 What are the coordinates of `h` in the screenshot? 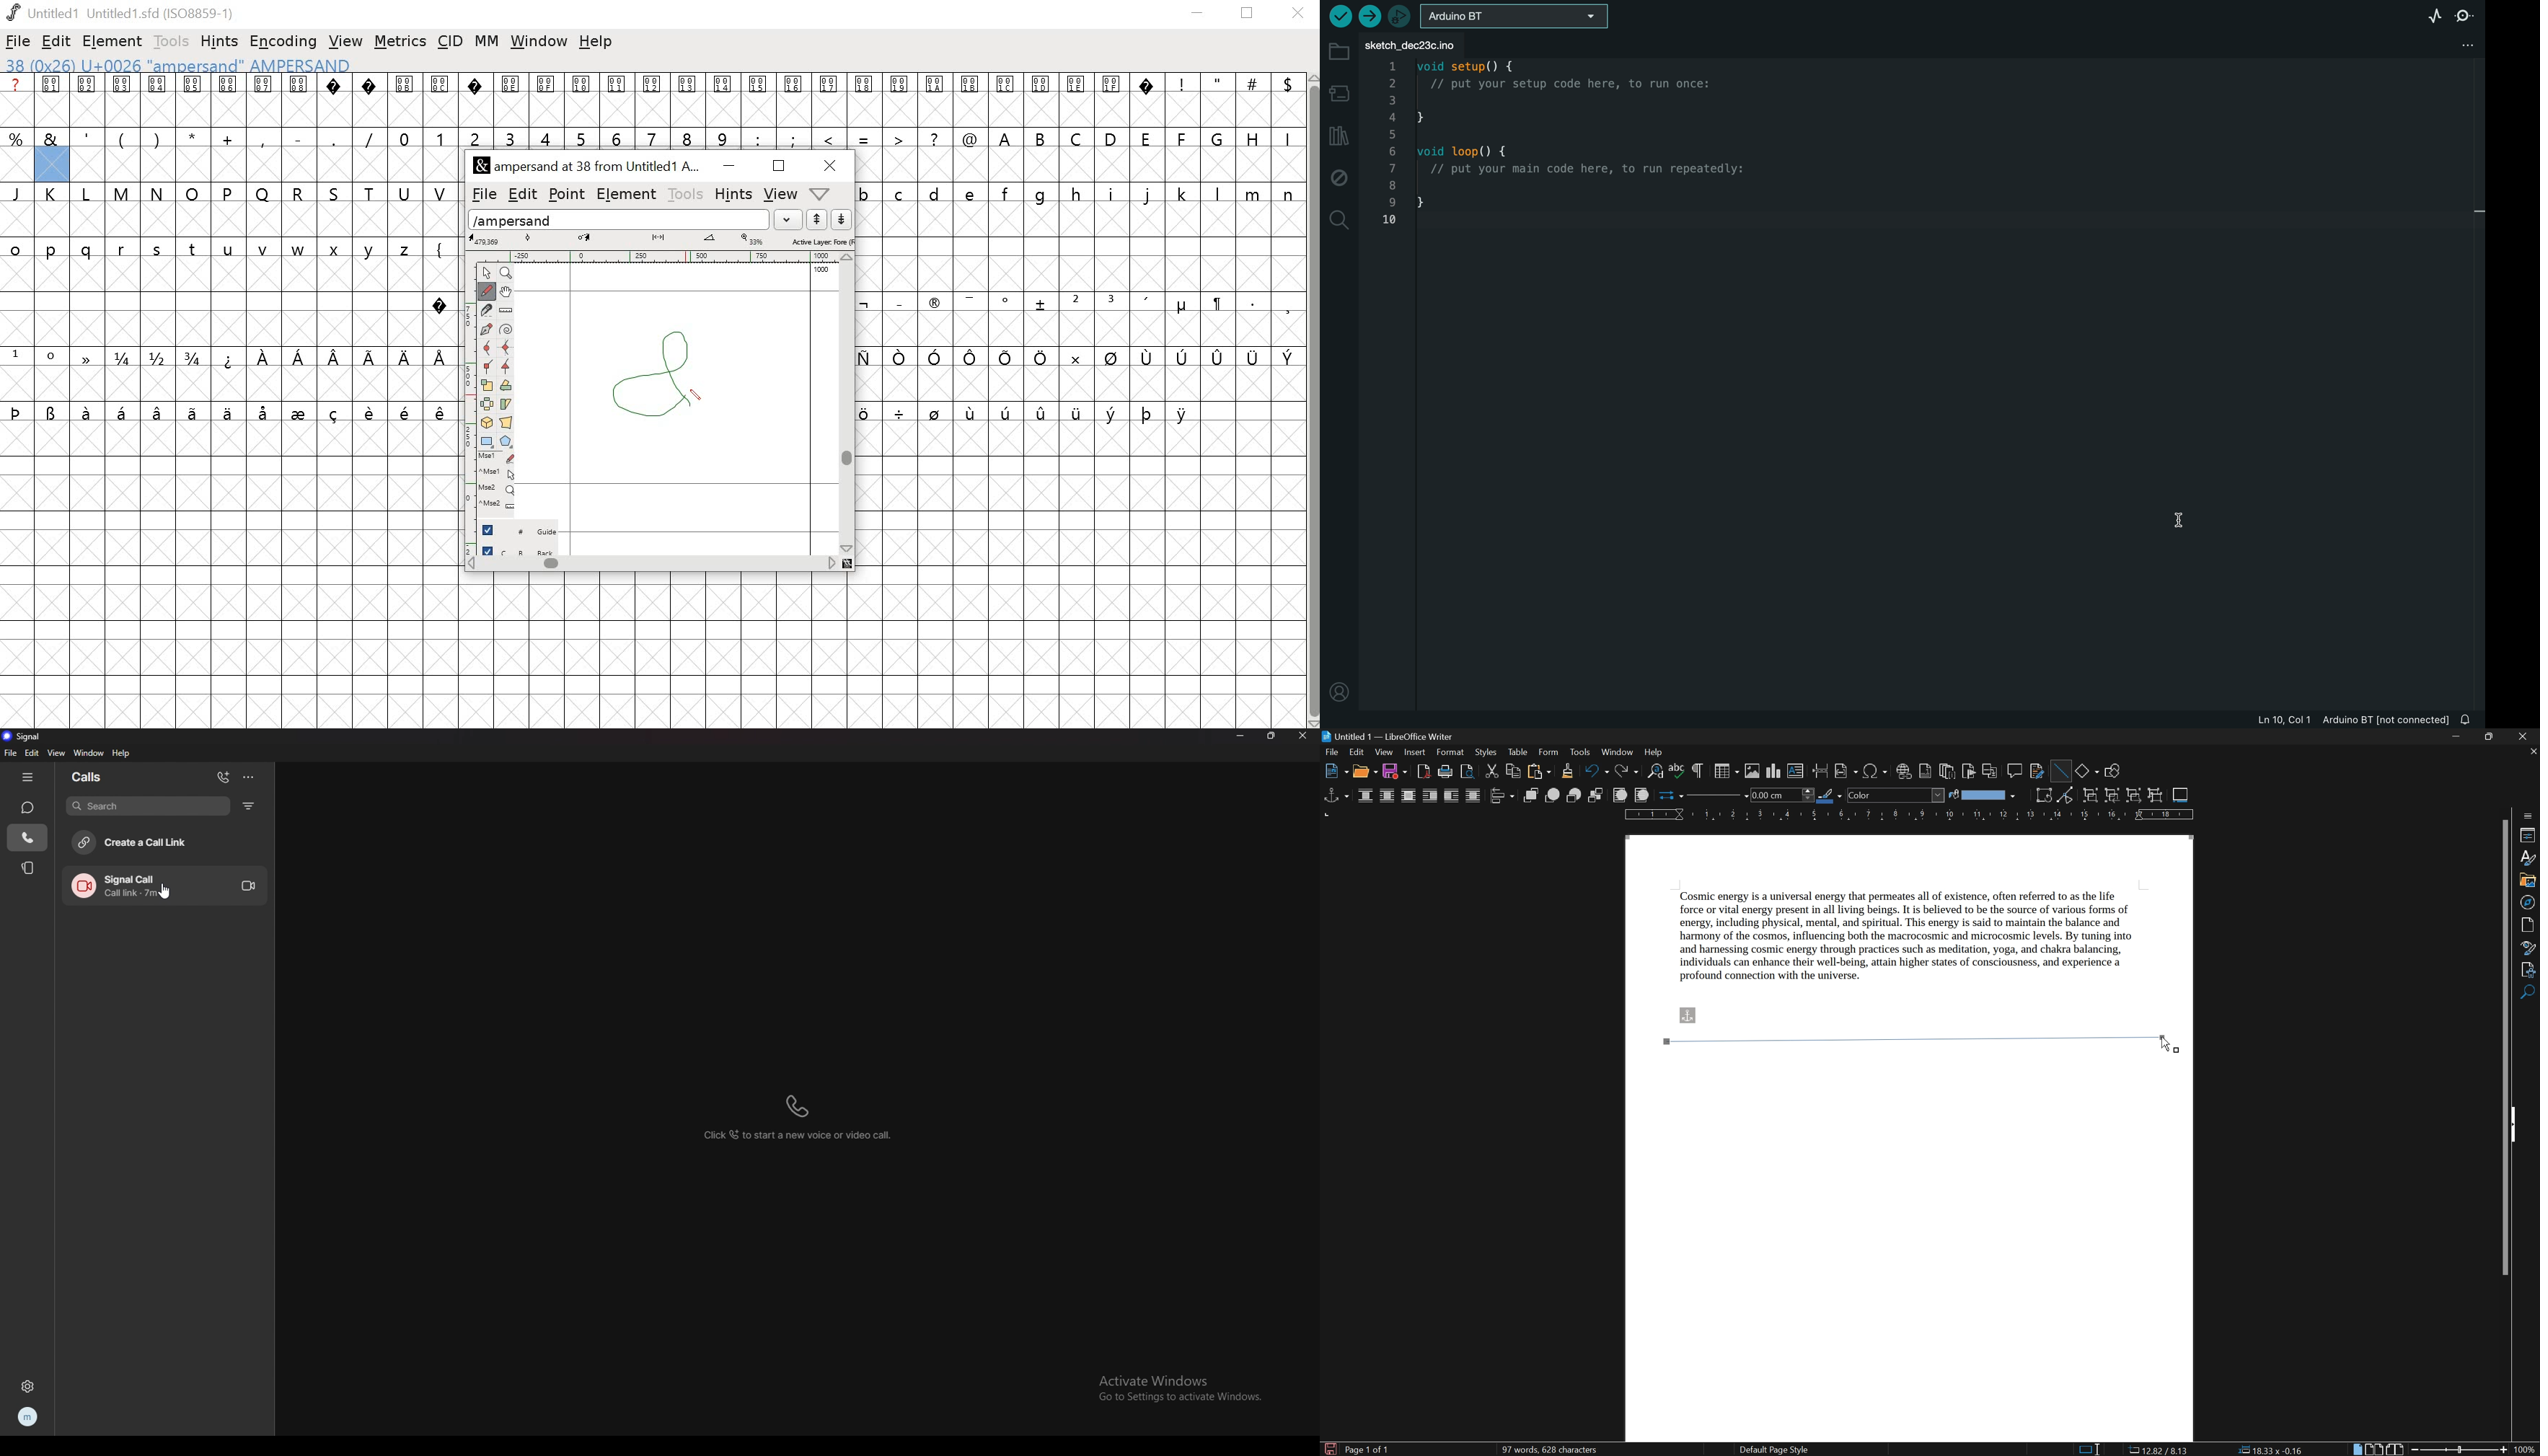 It's located at (1077, 193).